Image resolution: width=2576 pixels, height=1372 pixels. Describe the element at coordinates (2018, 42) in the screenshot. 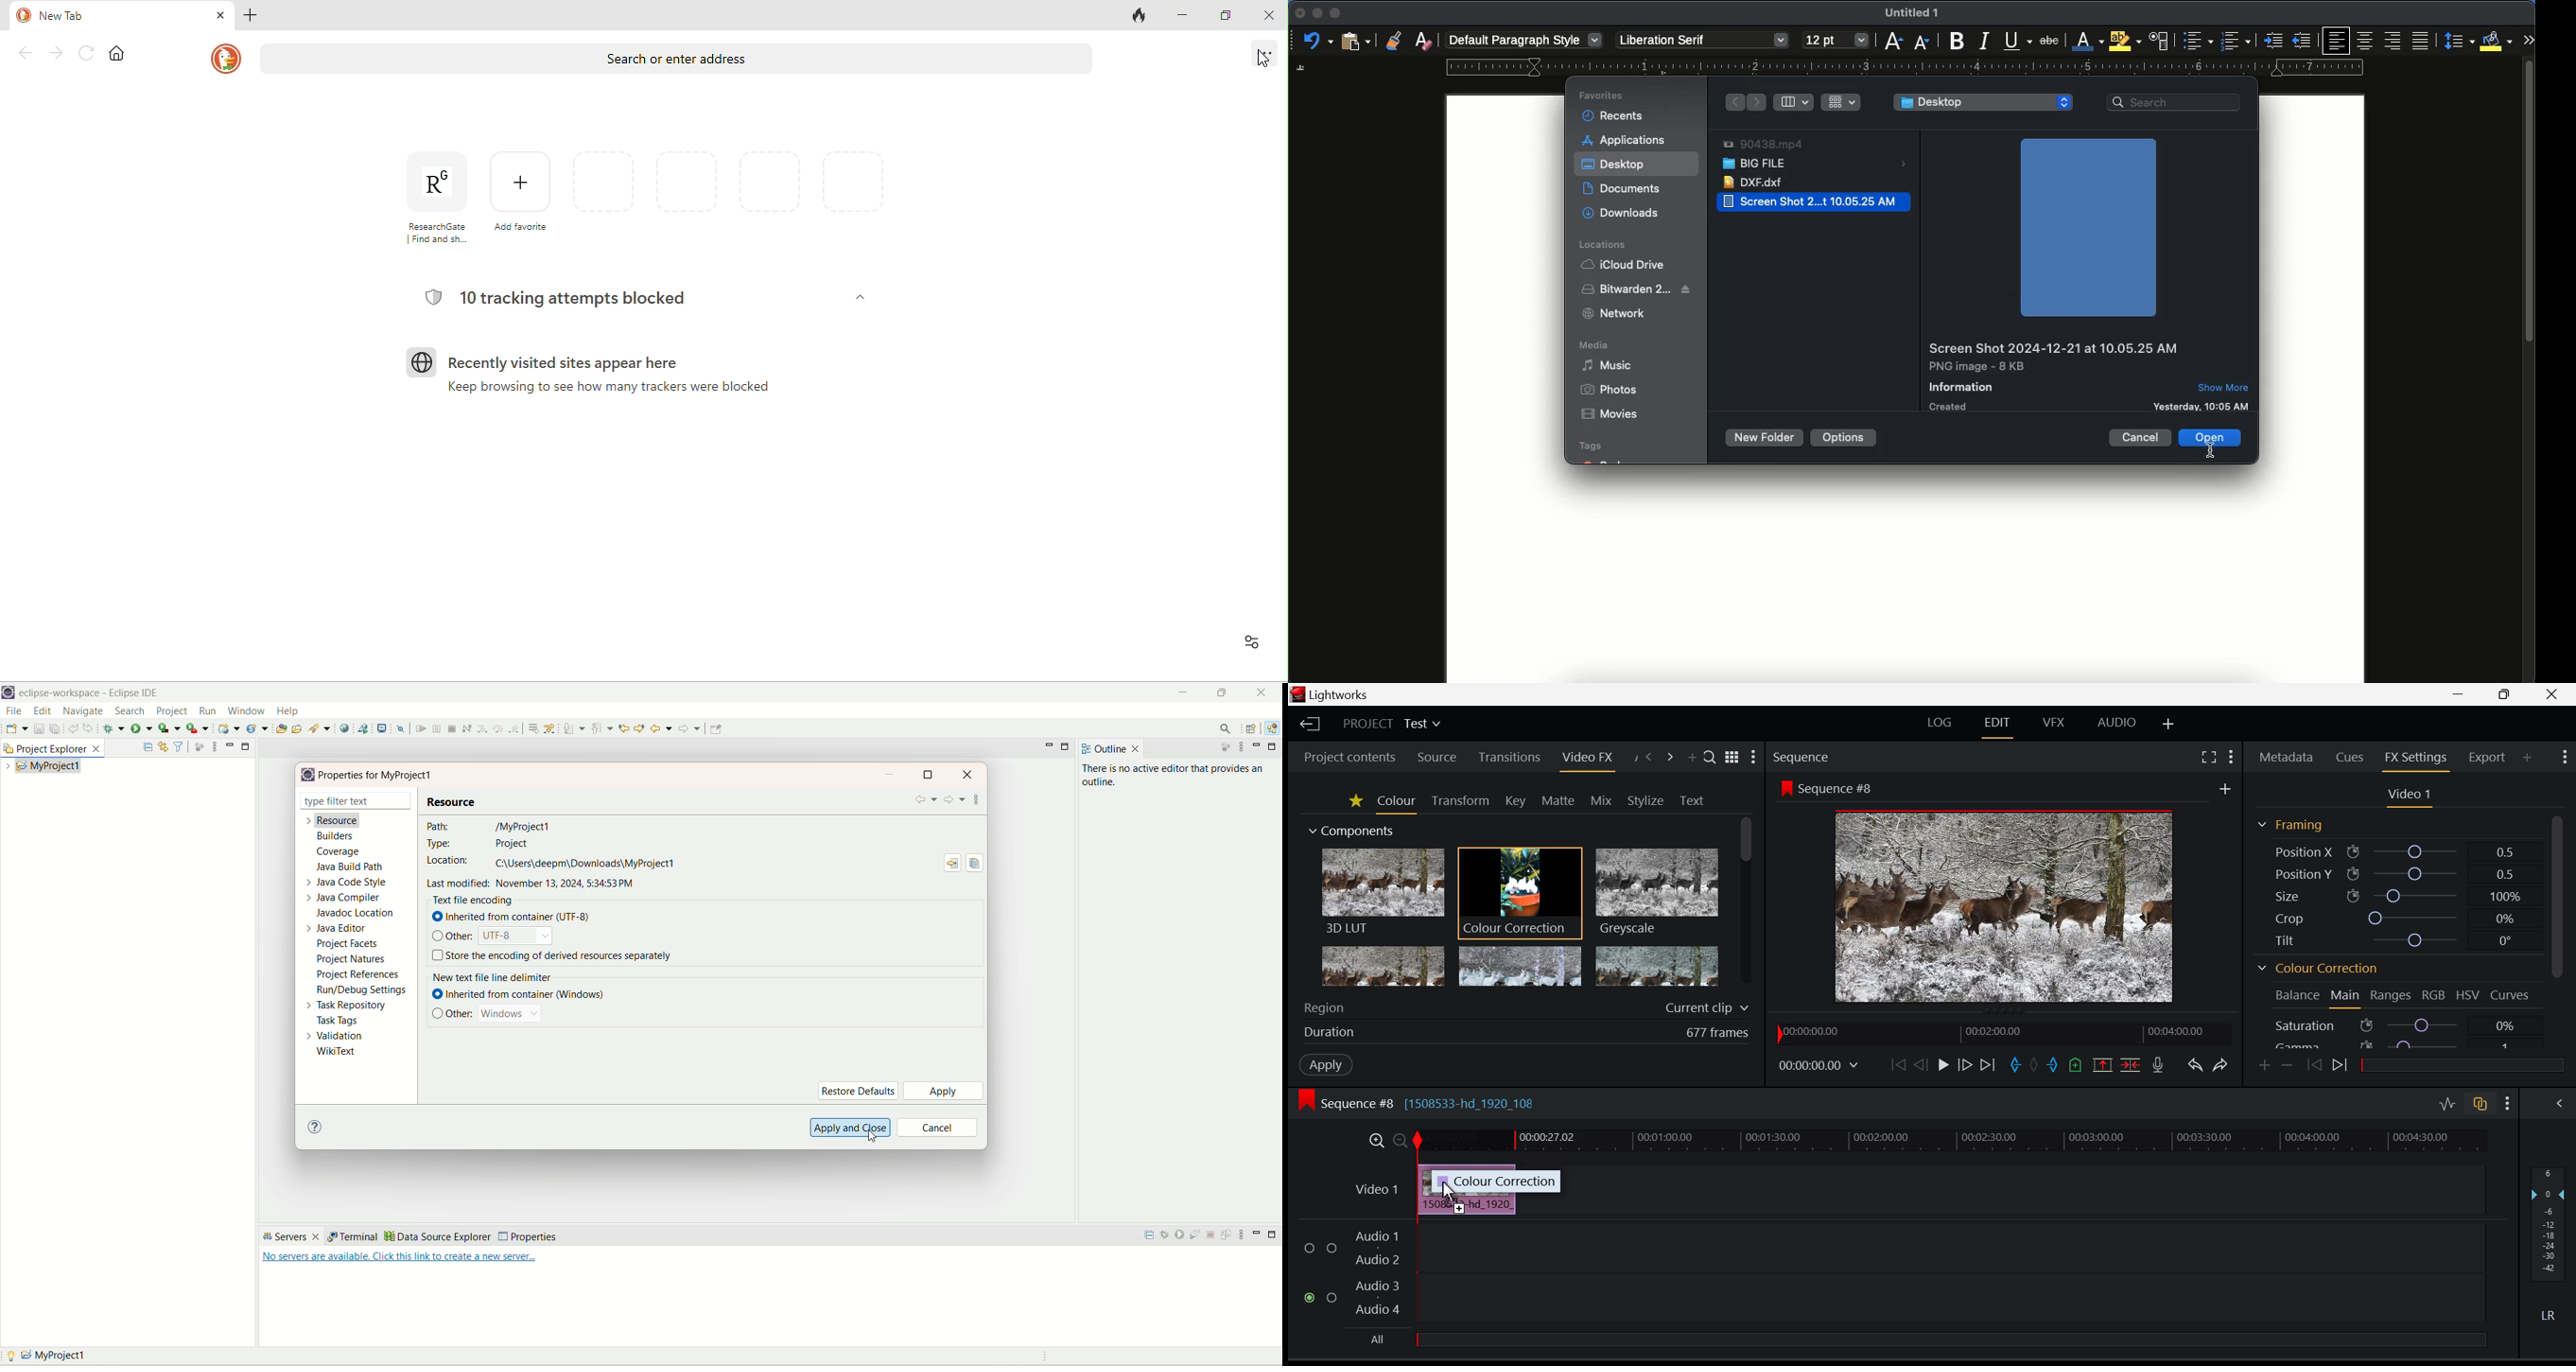

I see `underline` at that location.